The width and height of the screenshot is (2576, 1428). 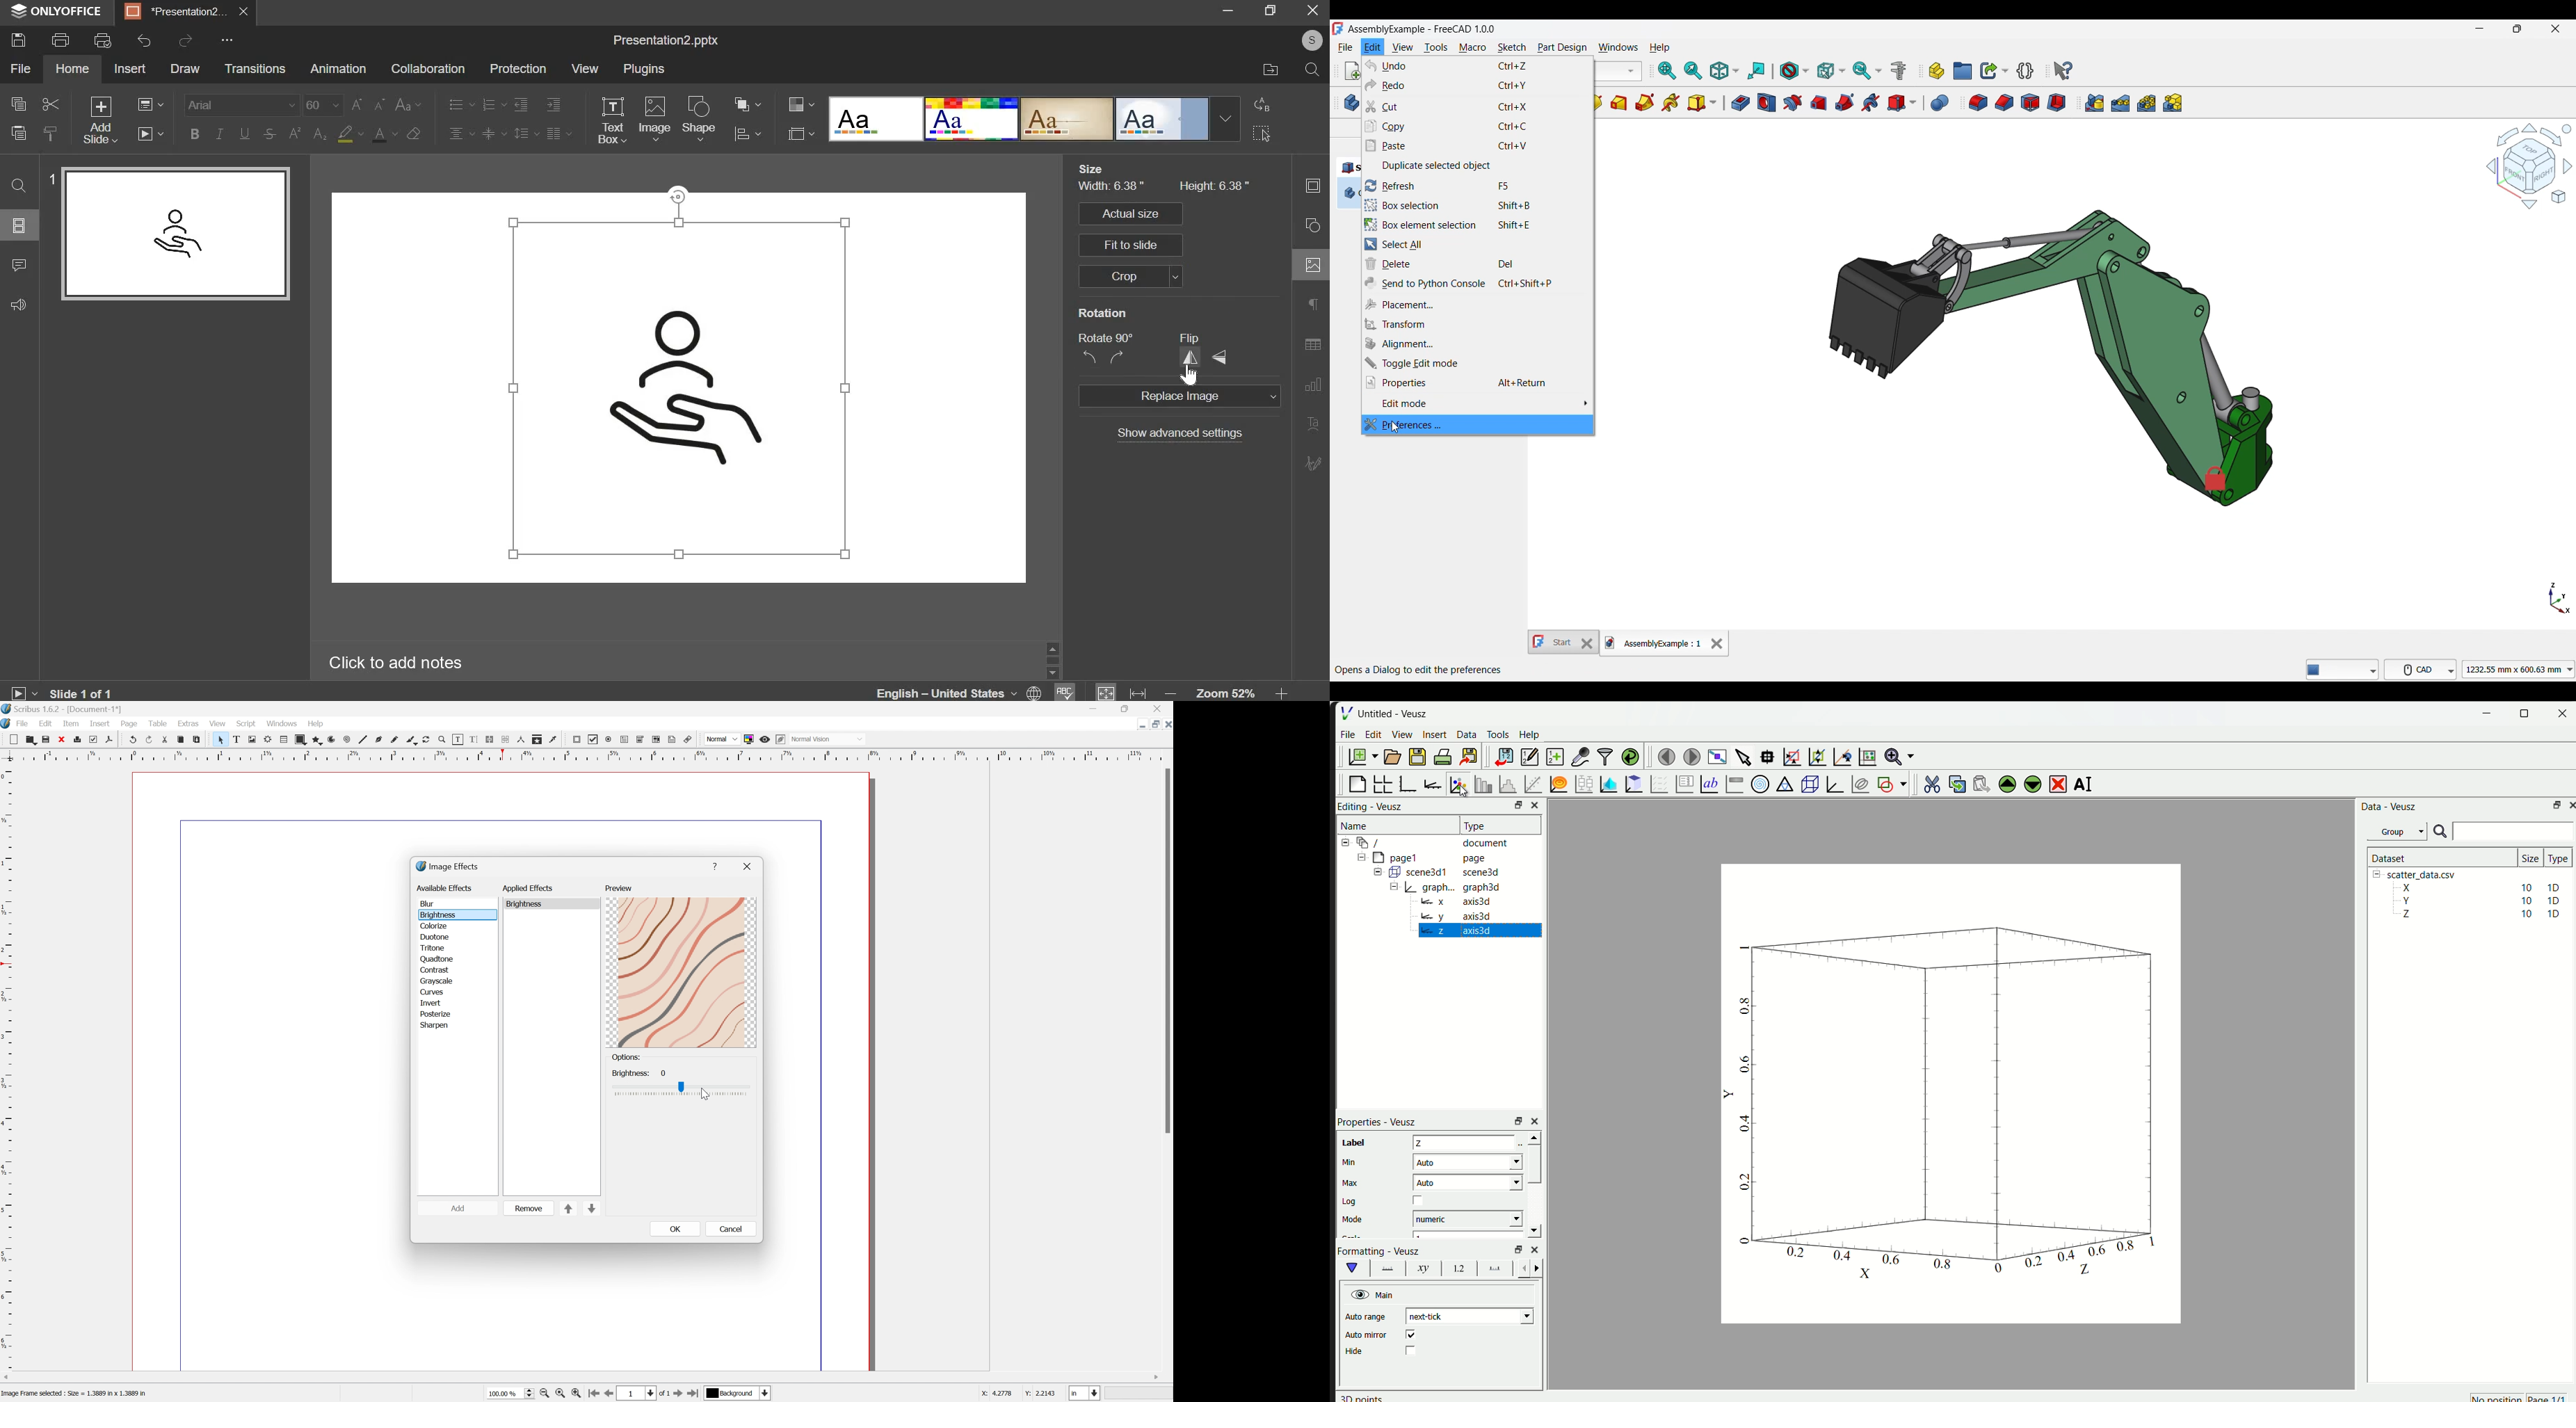 I want to click on design, so click(x=1035, y=120).